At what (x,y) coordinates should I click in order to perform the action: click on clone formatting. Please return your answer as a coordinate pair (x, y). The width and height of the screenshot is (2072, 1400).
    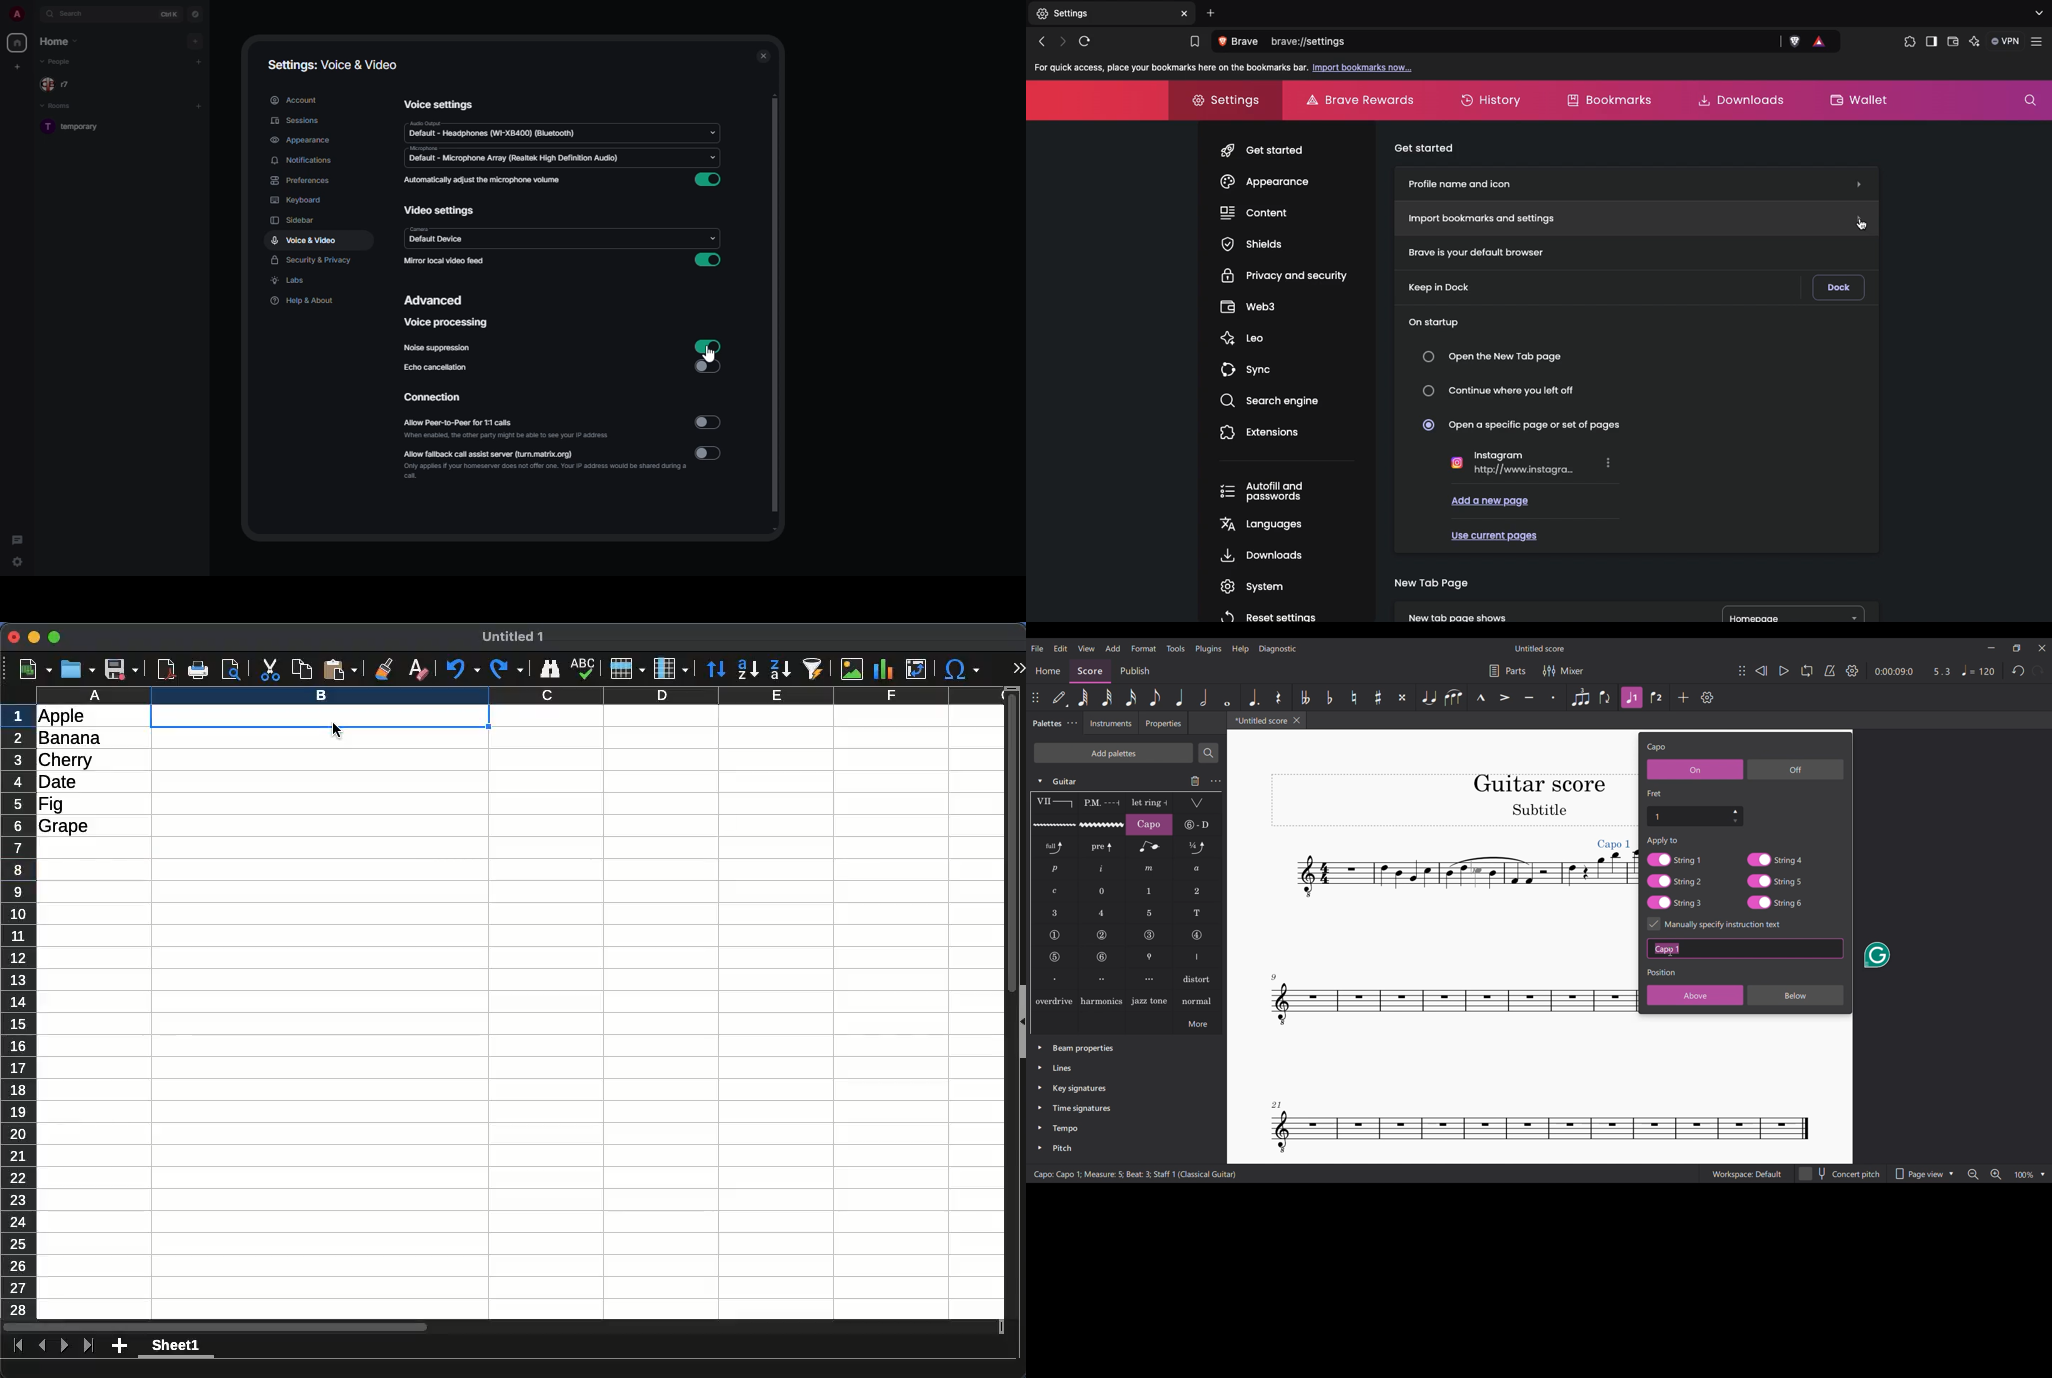
    Looking at the image, I should click on (384, 670).